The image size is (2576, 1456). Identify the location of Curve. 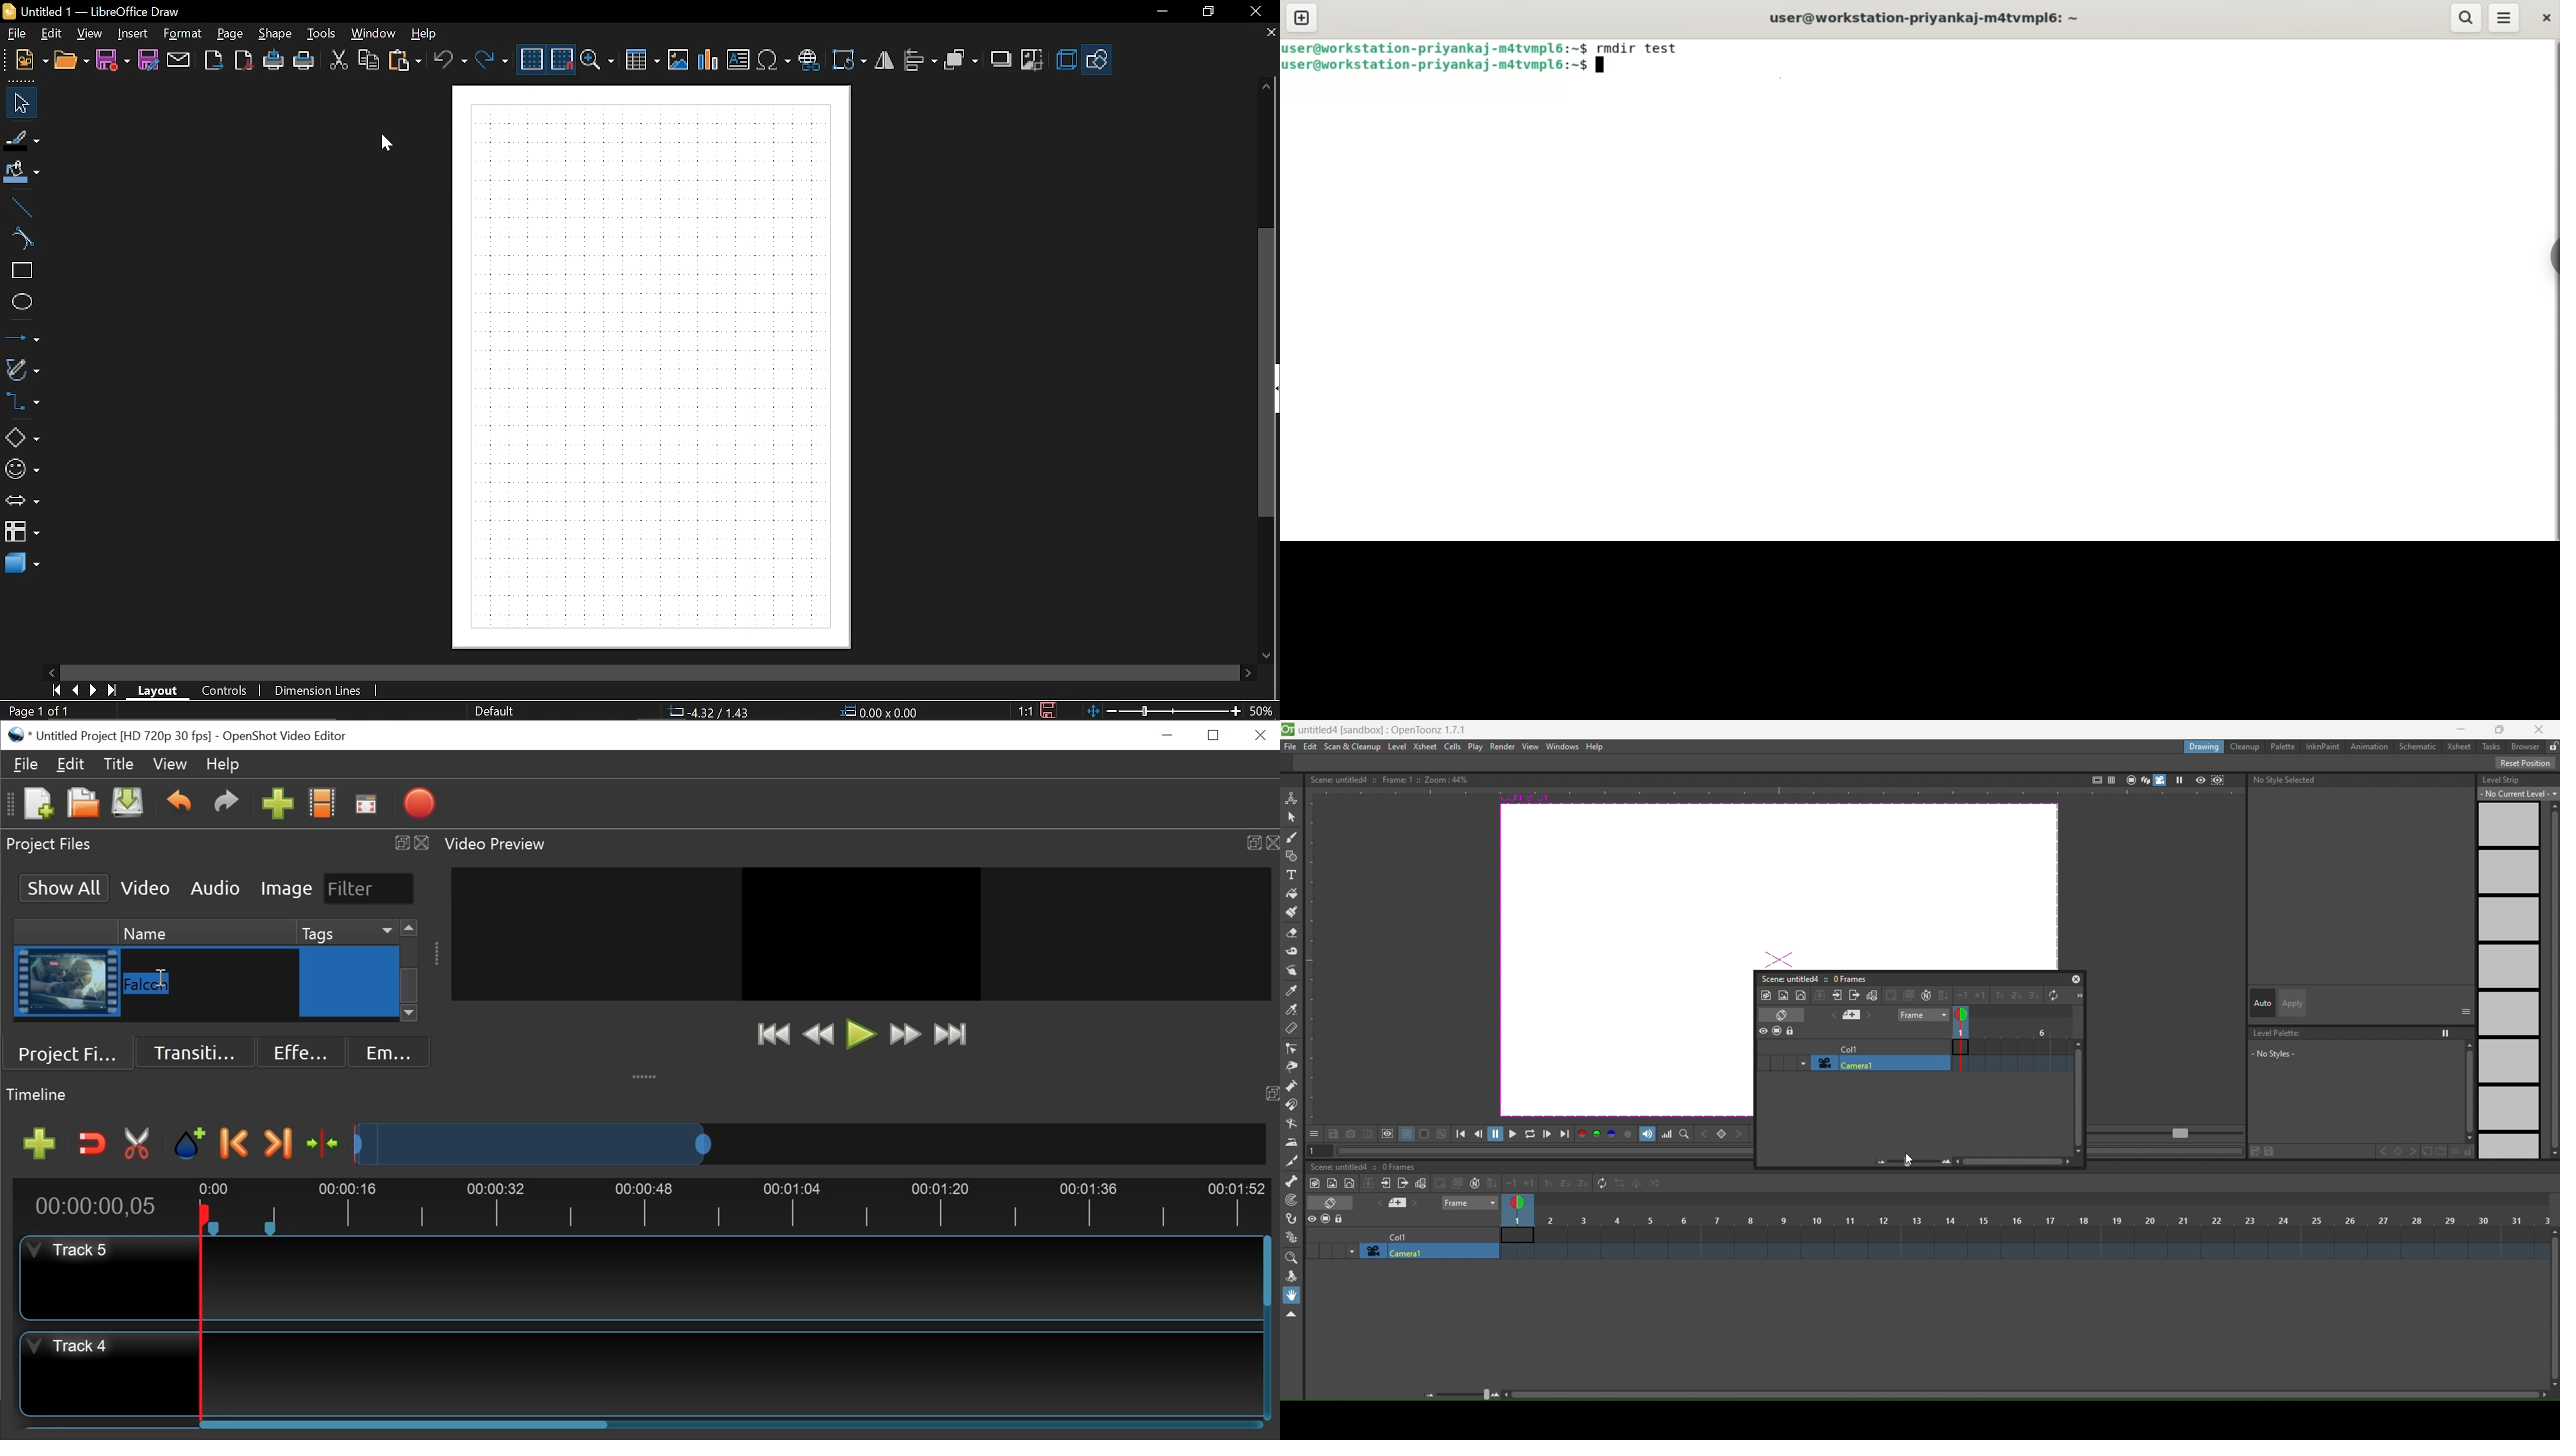
(21, 240).